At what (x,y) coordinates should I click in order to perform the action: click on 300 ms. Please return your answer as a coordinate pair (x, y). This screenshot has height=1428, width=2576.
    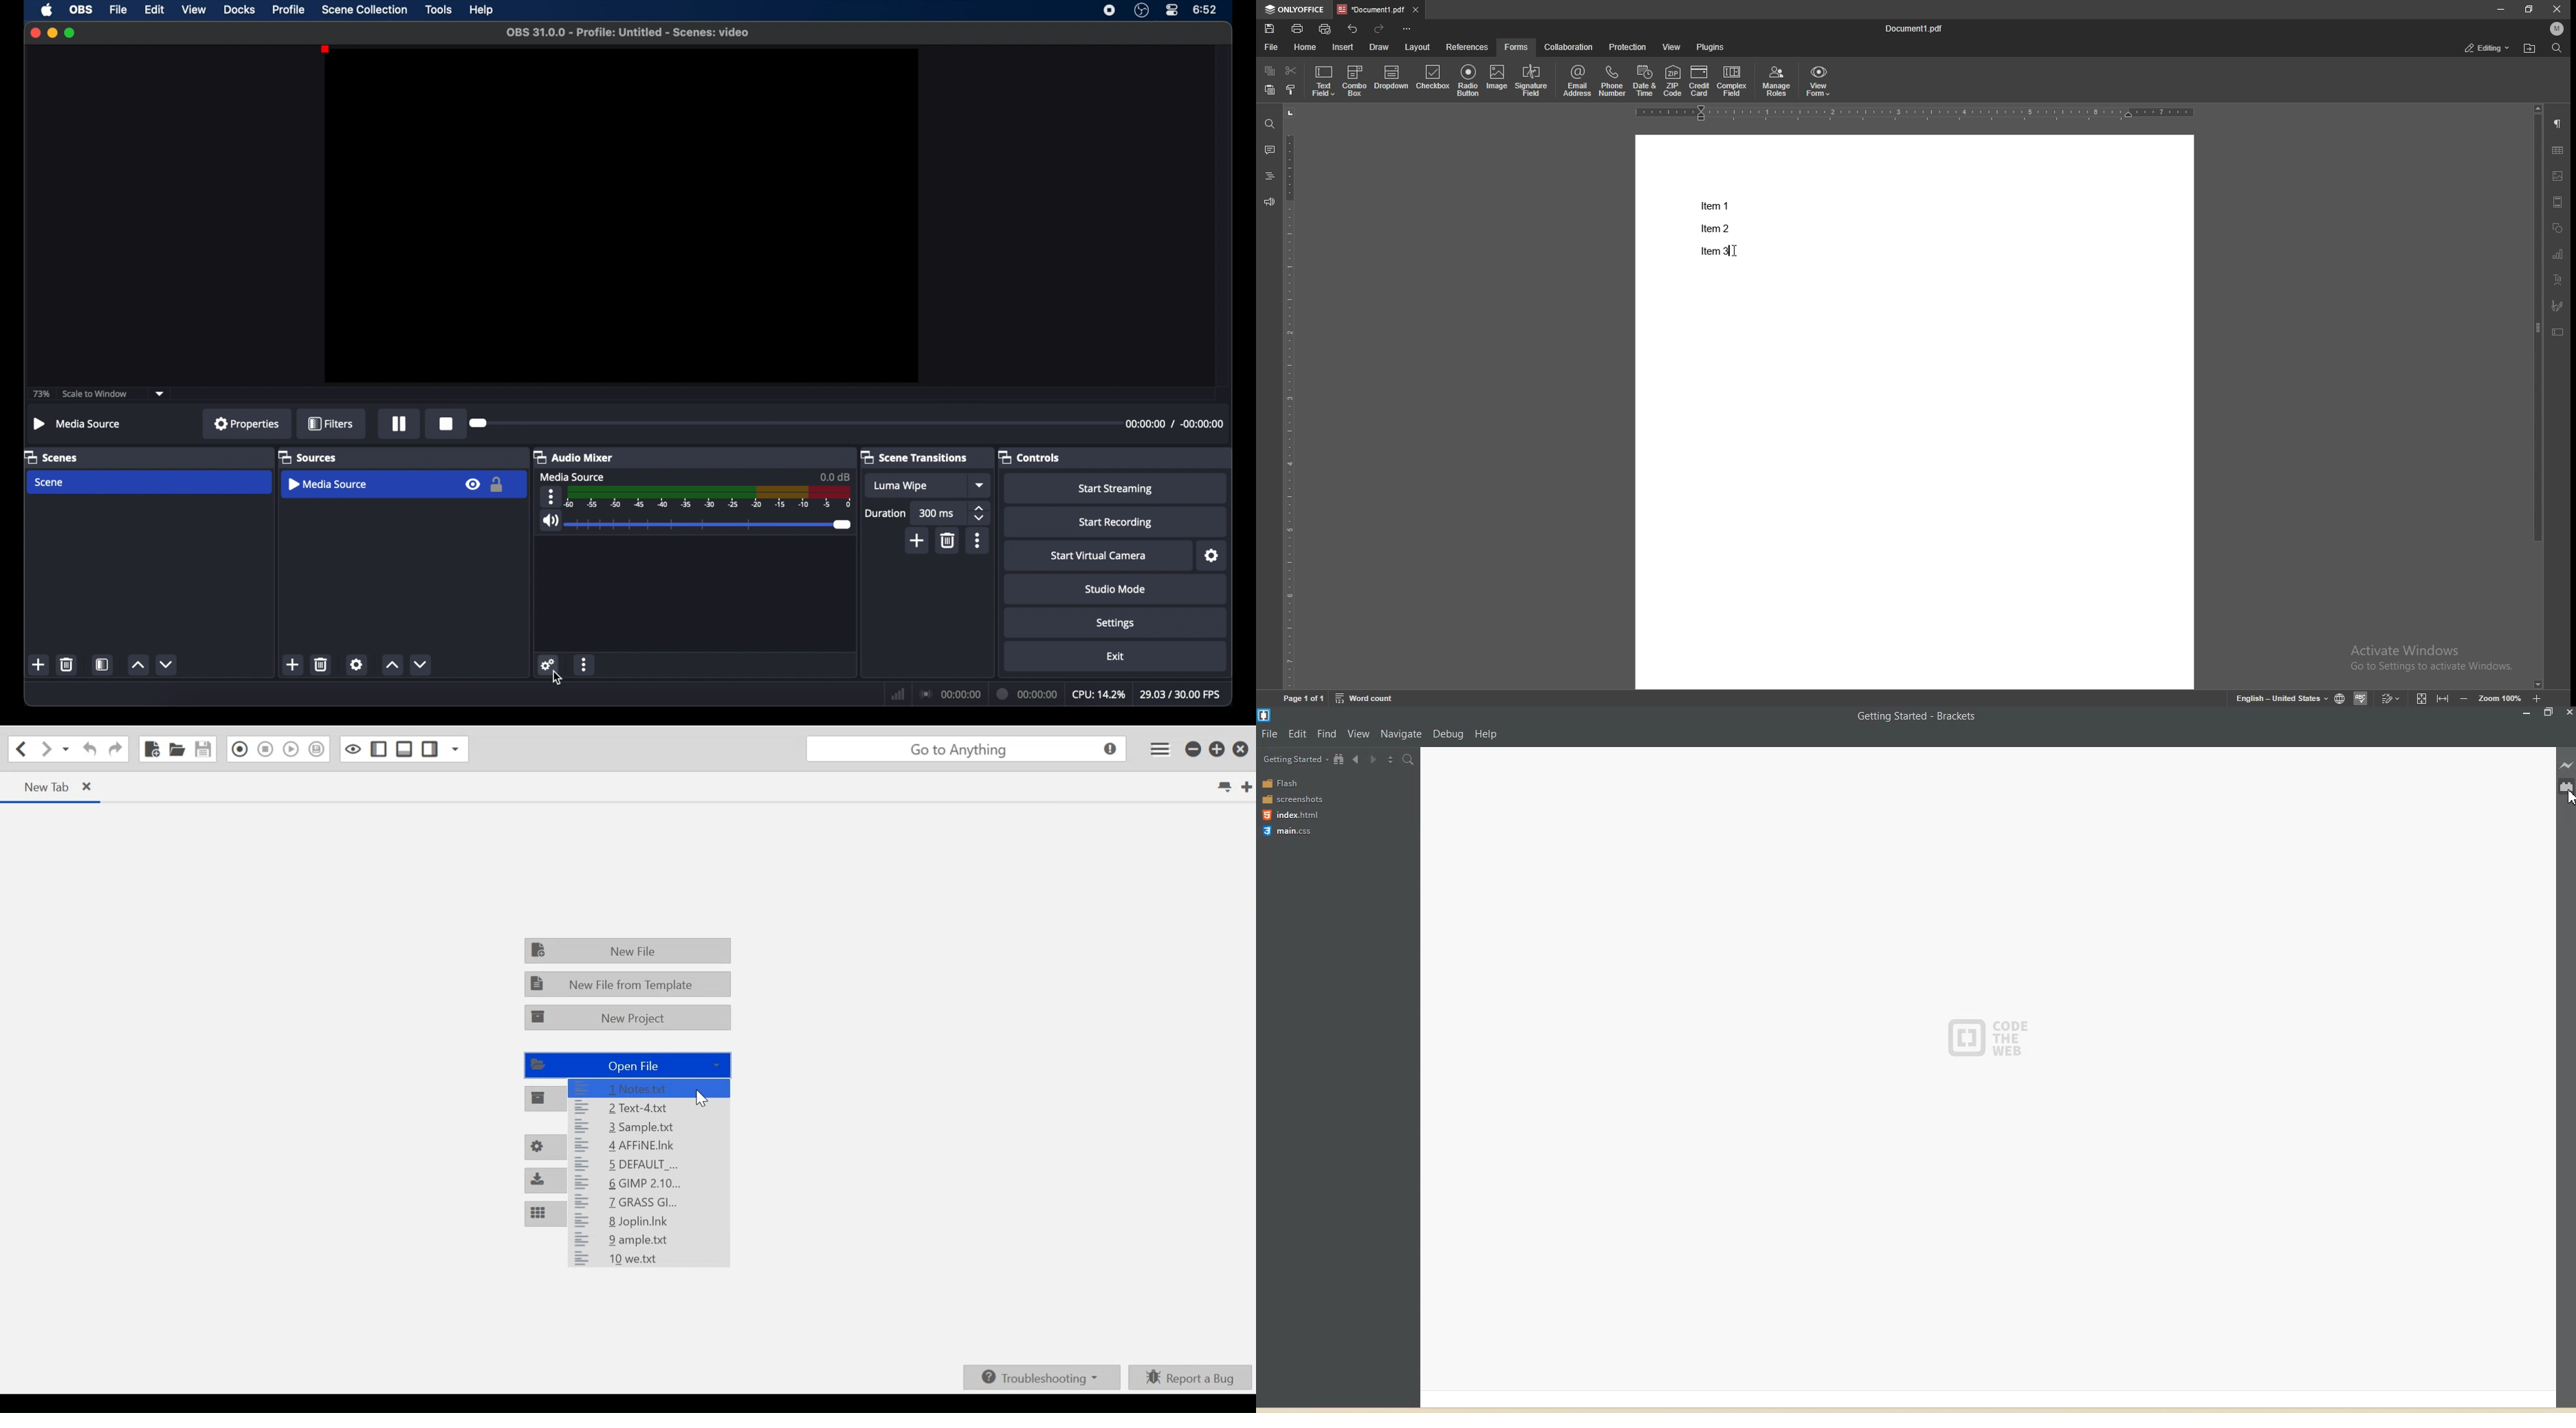
    Looking at the image, I should click on (937, 513).